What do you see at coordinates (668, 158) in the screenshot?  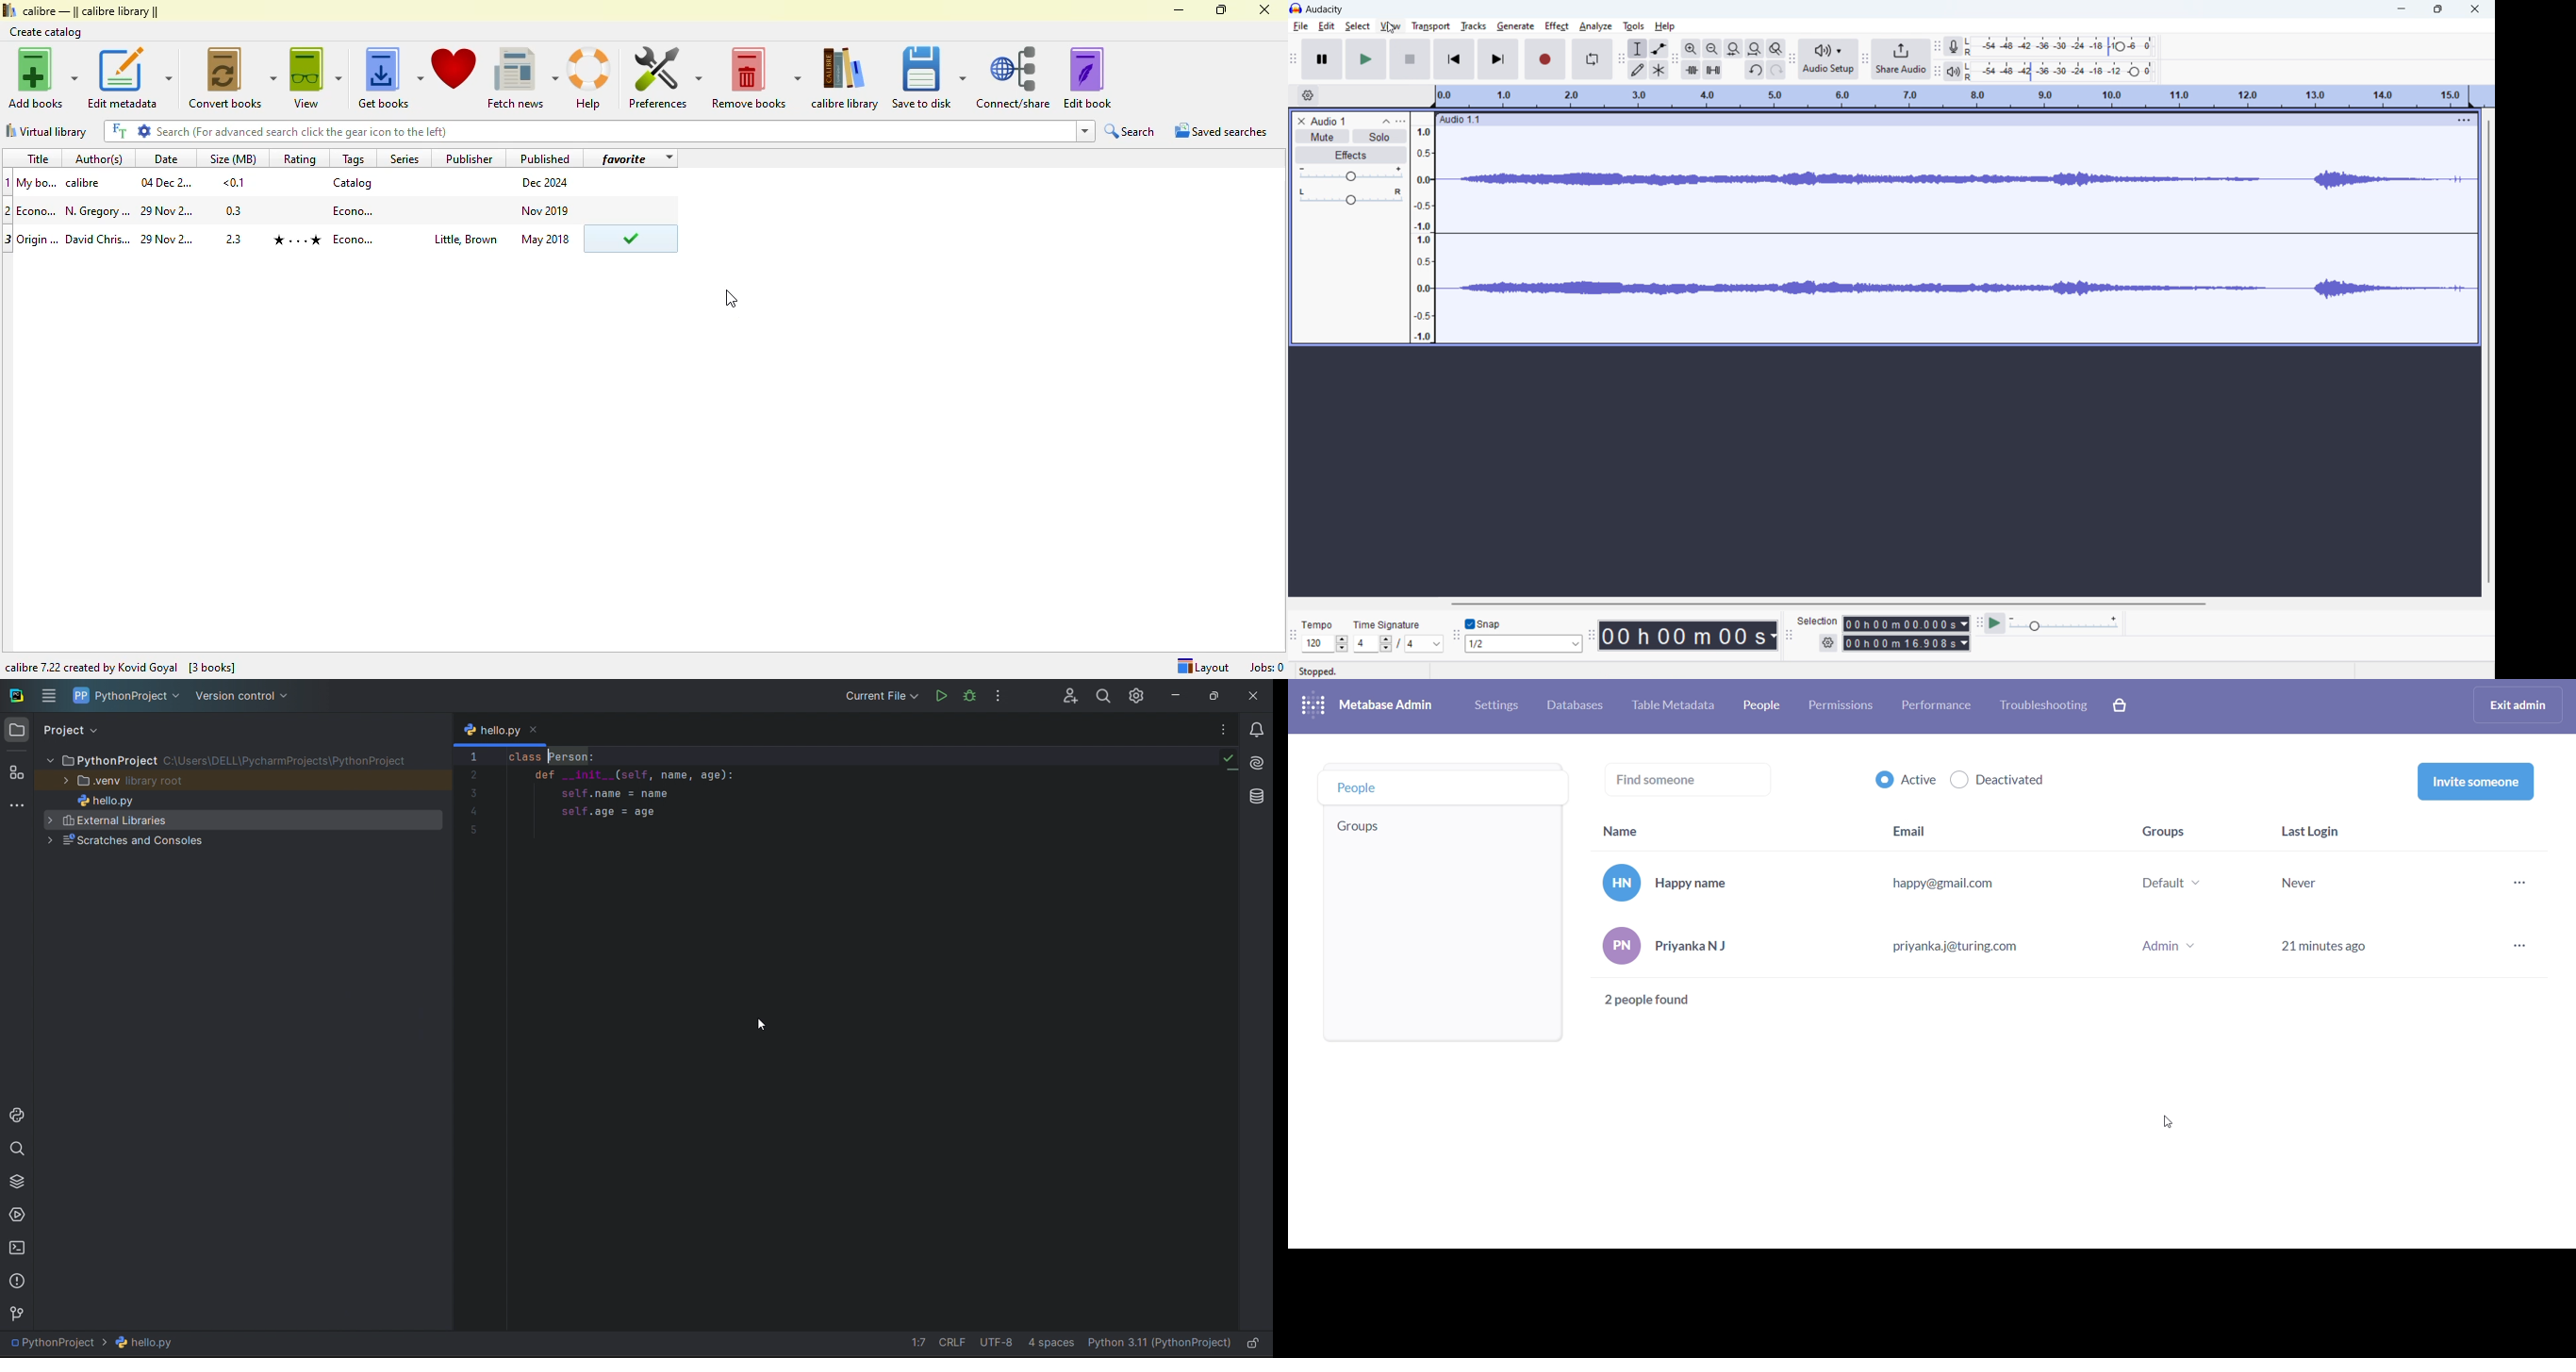 I see `dropdown` at bounding box center [668, 158].